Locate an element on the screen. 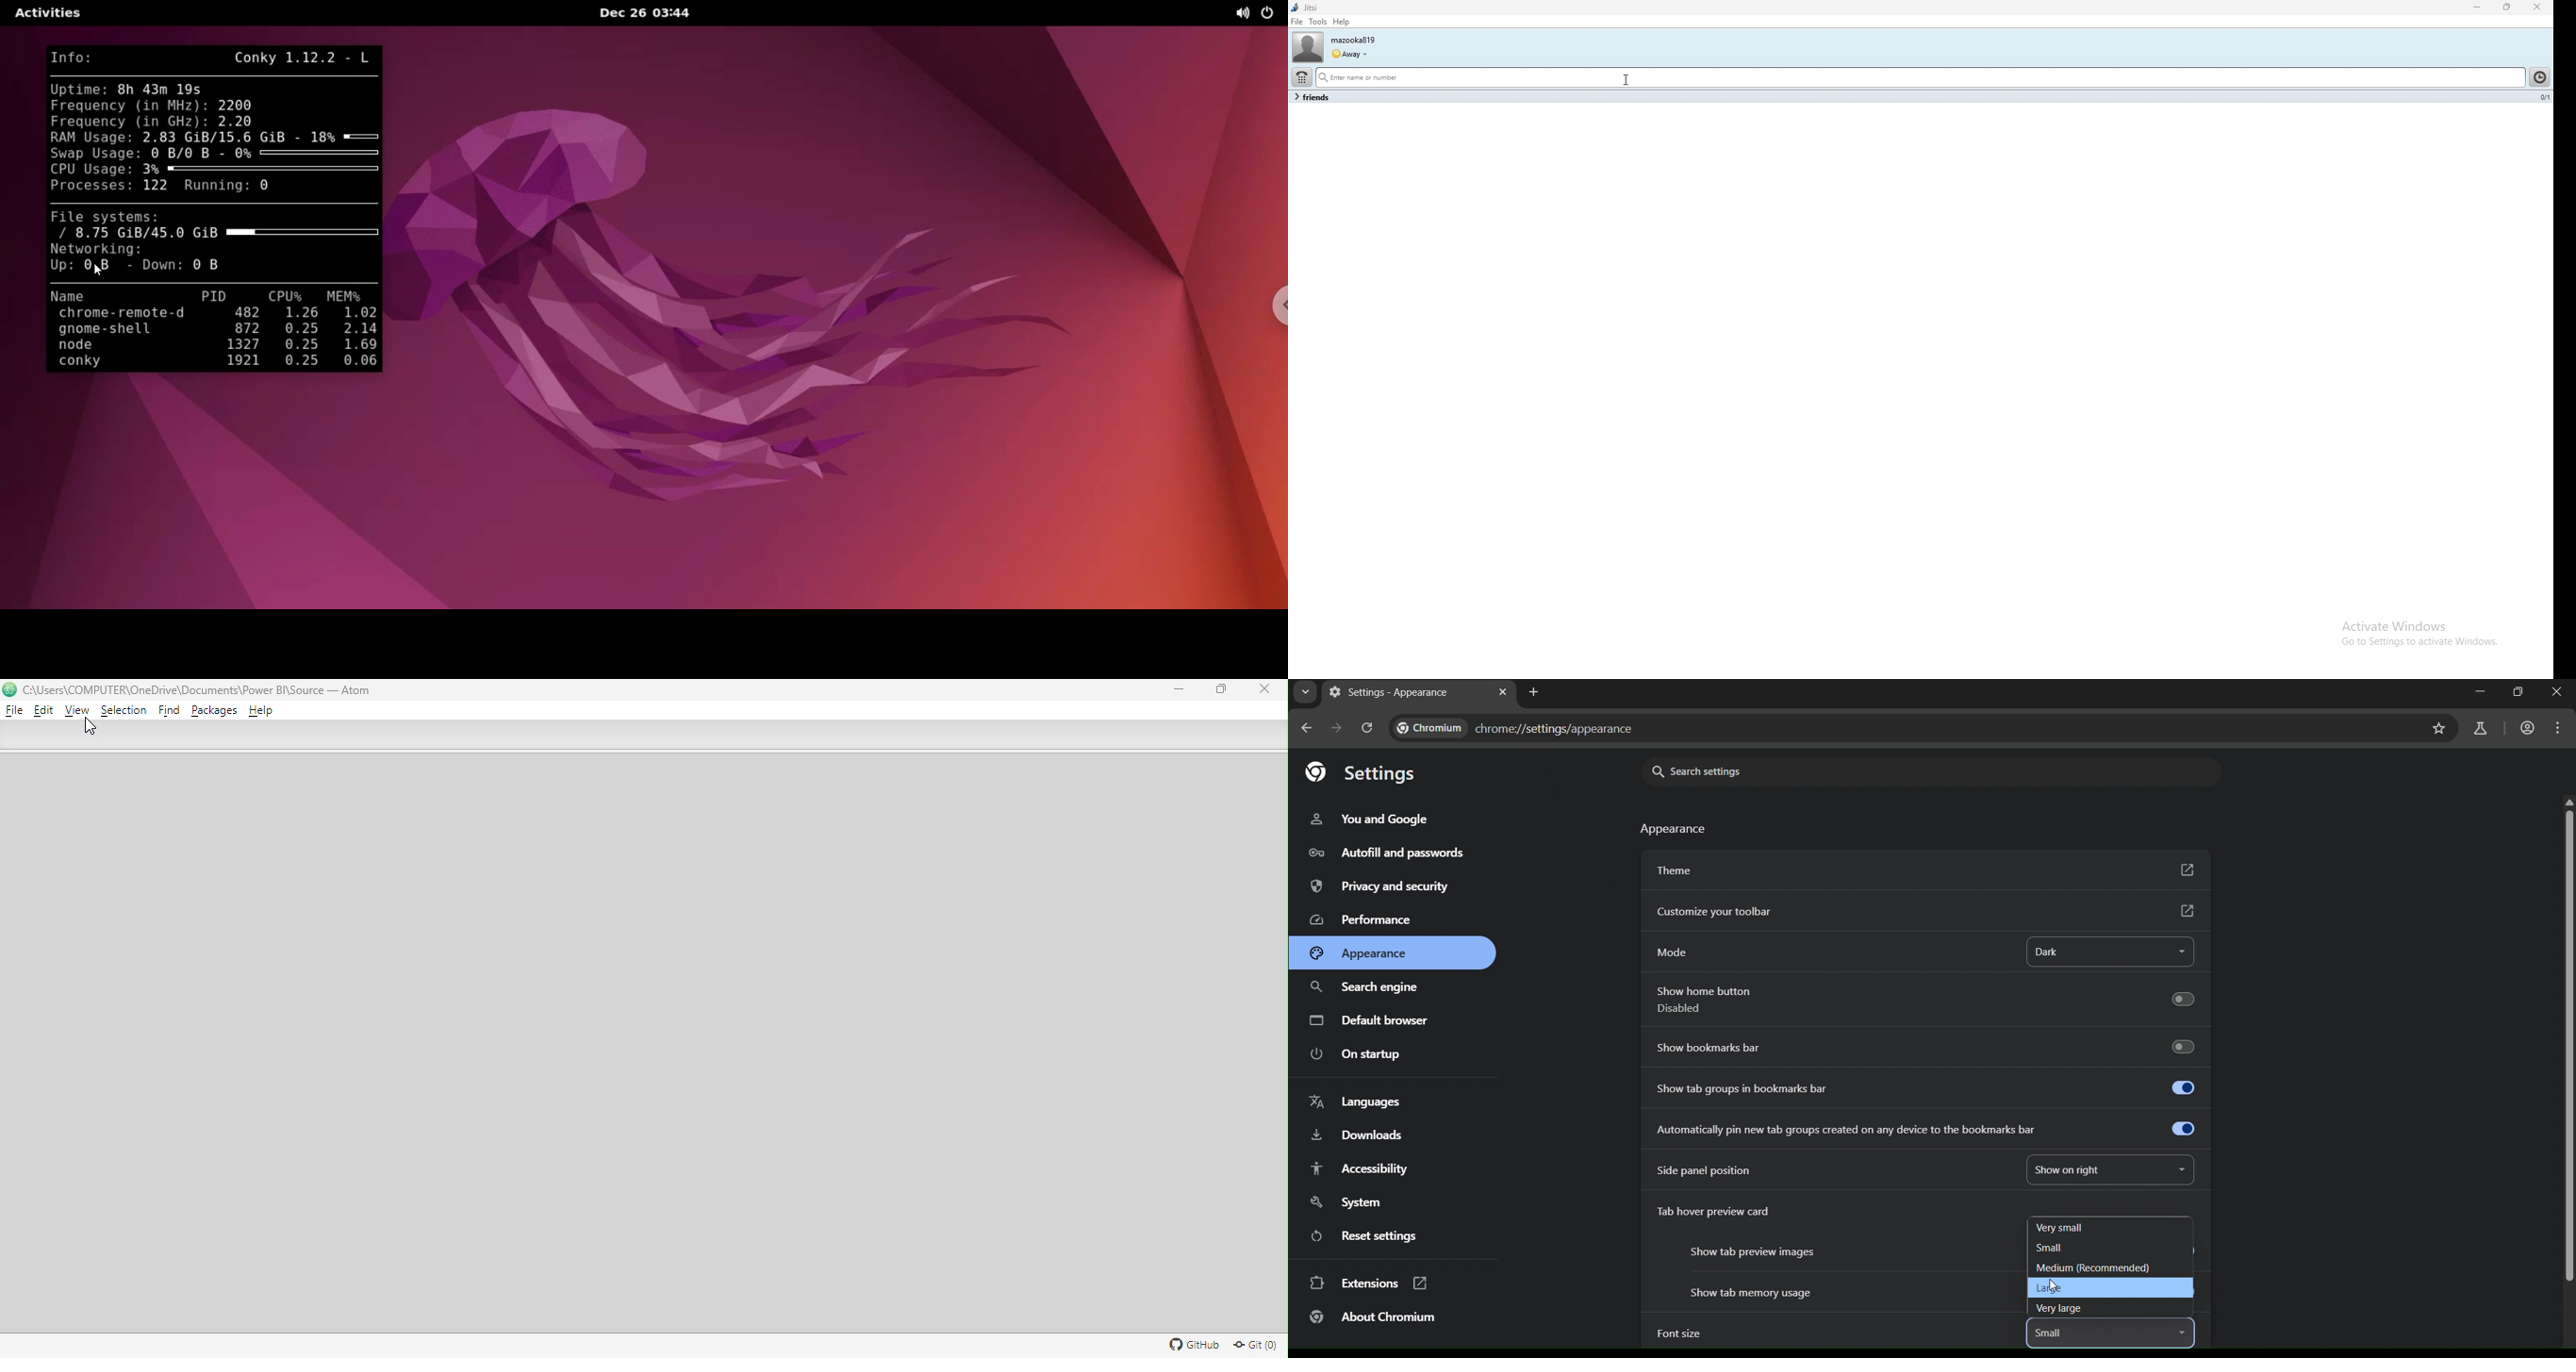  show home button is located at coordinates (1923, 1001).